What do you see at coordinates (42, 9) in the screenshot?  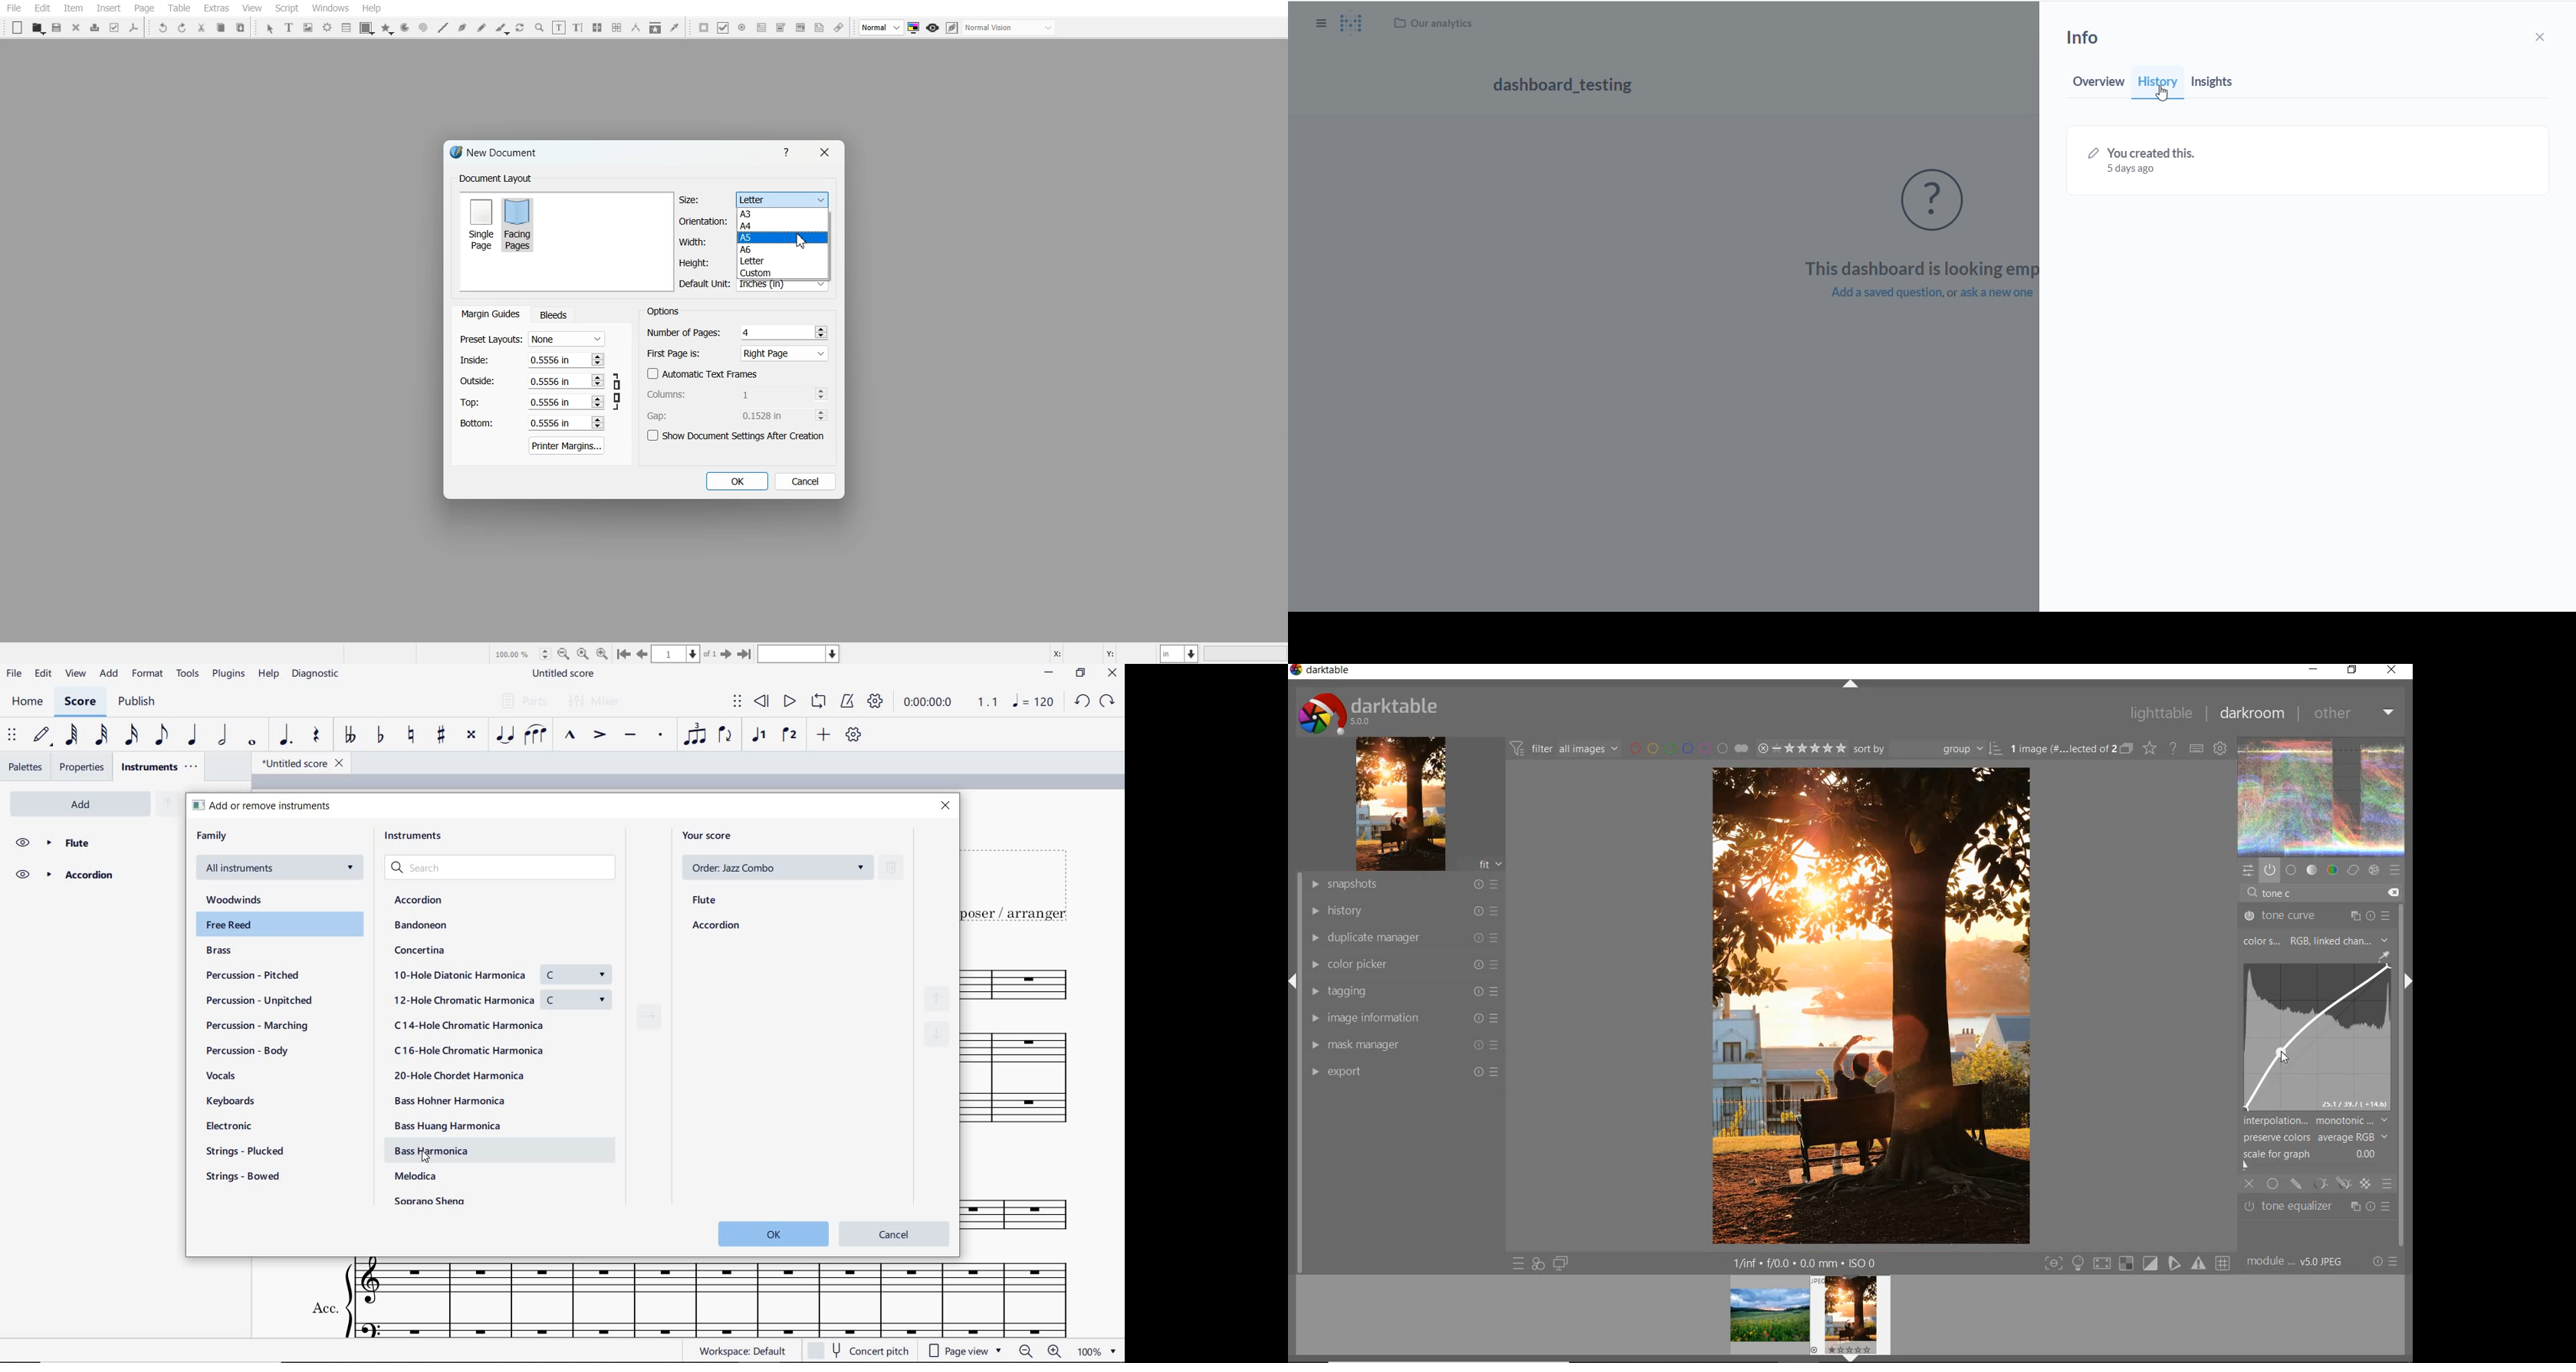 I see `Edit` at bounding box center [42, 9].